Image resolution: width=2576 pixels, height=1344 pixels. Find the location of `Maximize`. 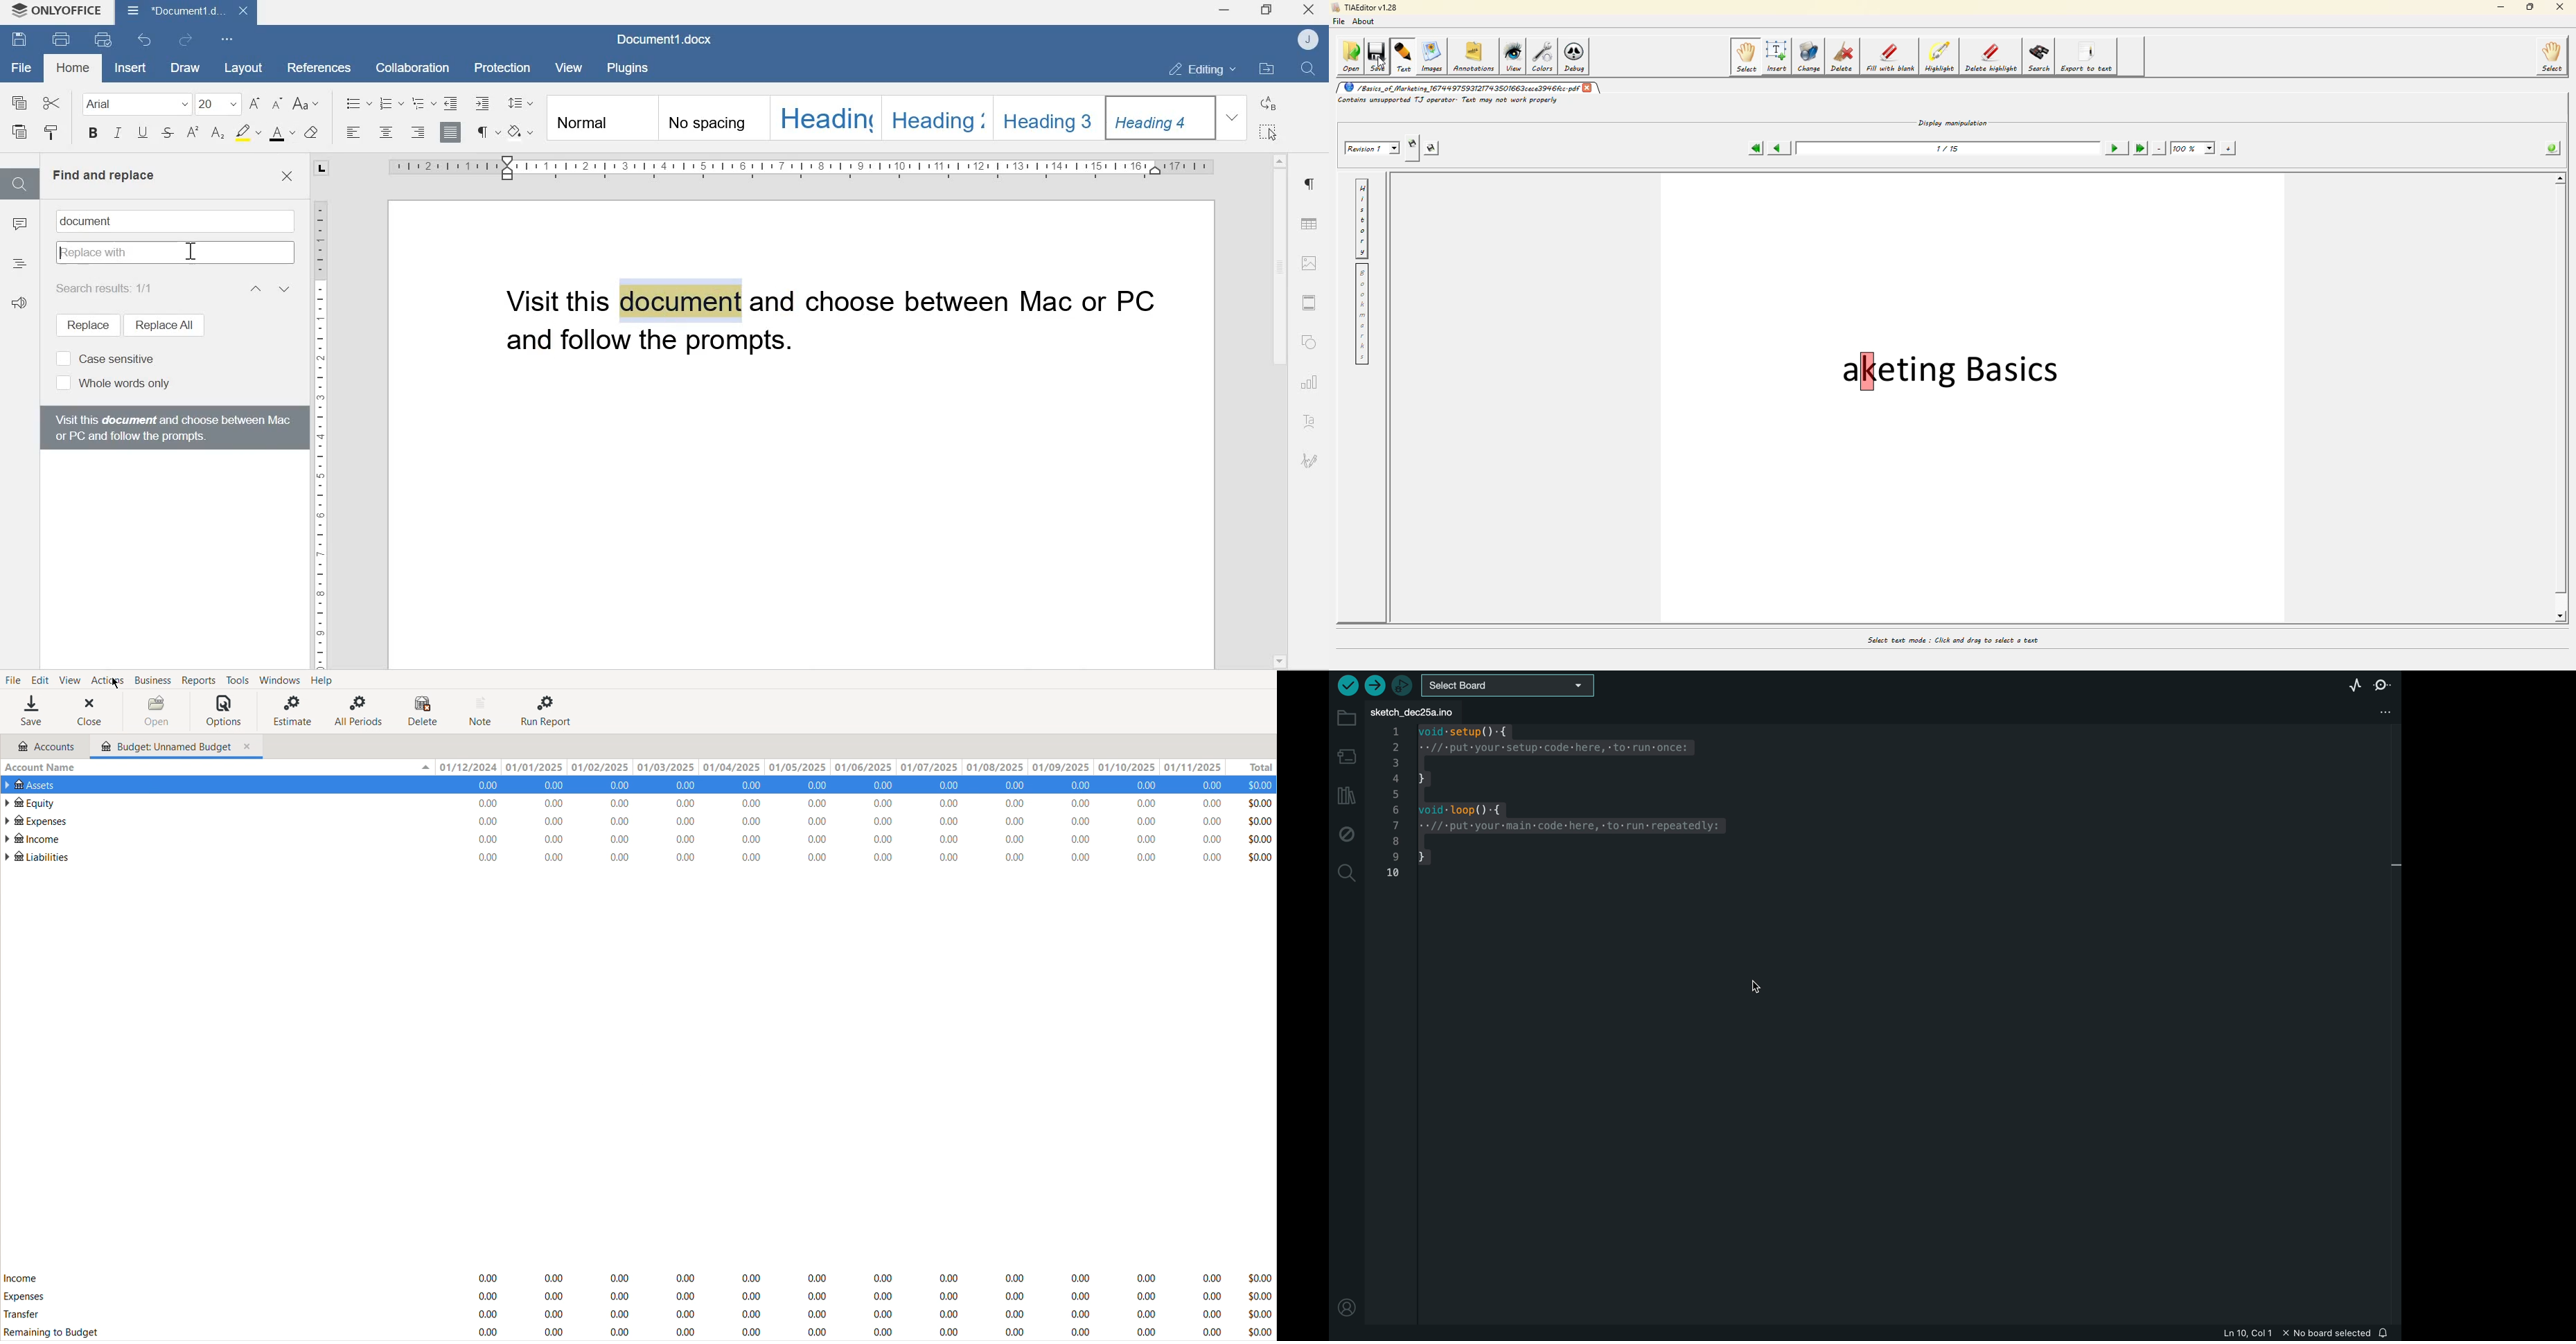

Maximize is located at coordinates (1267, 11).